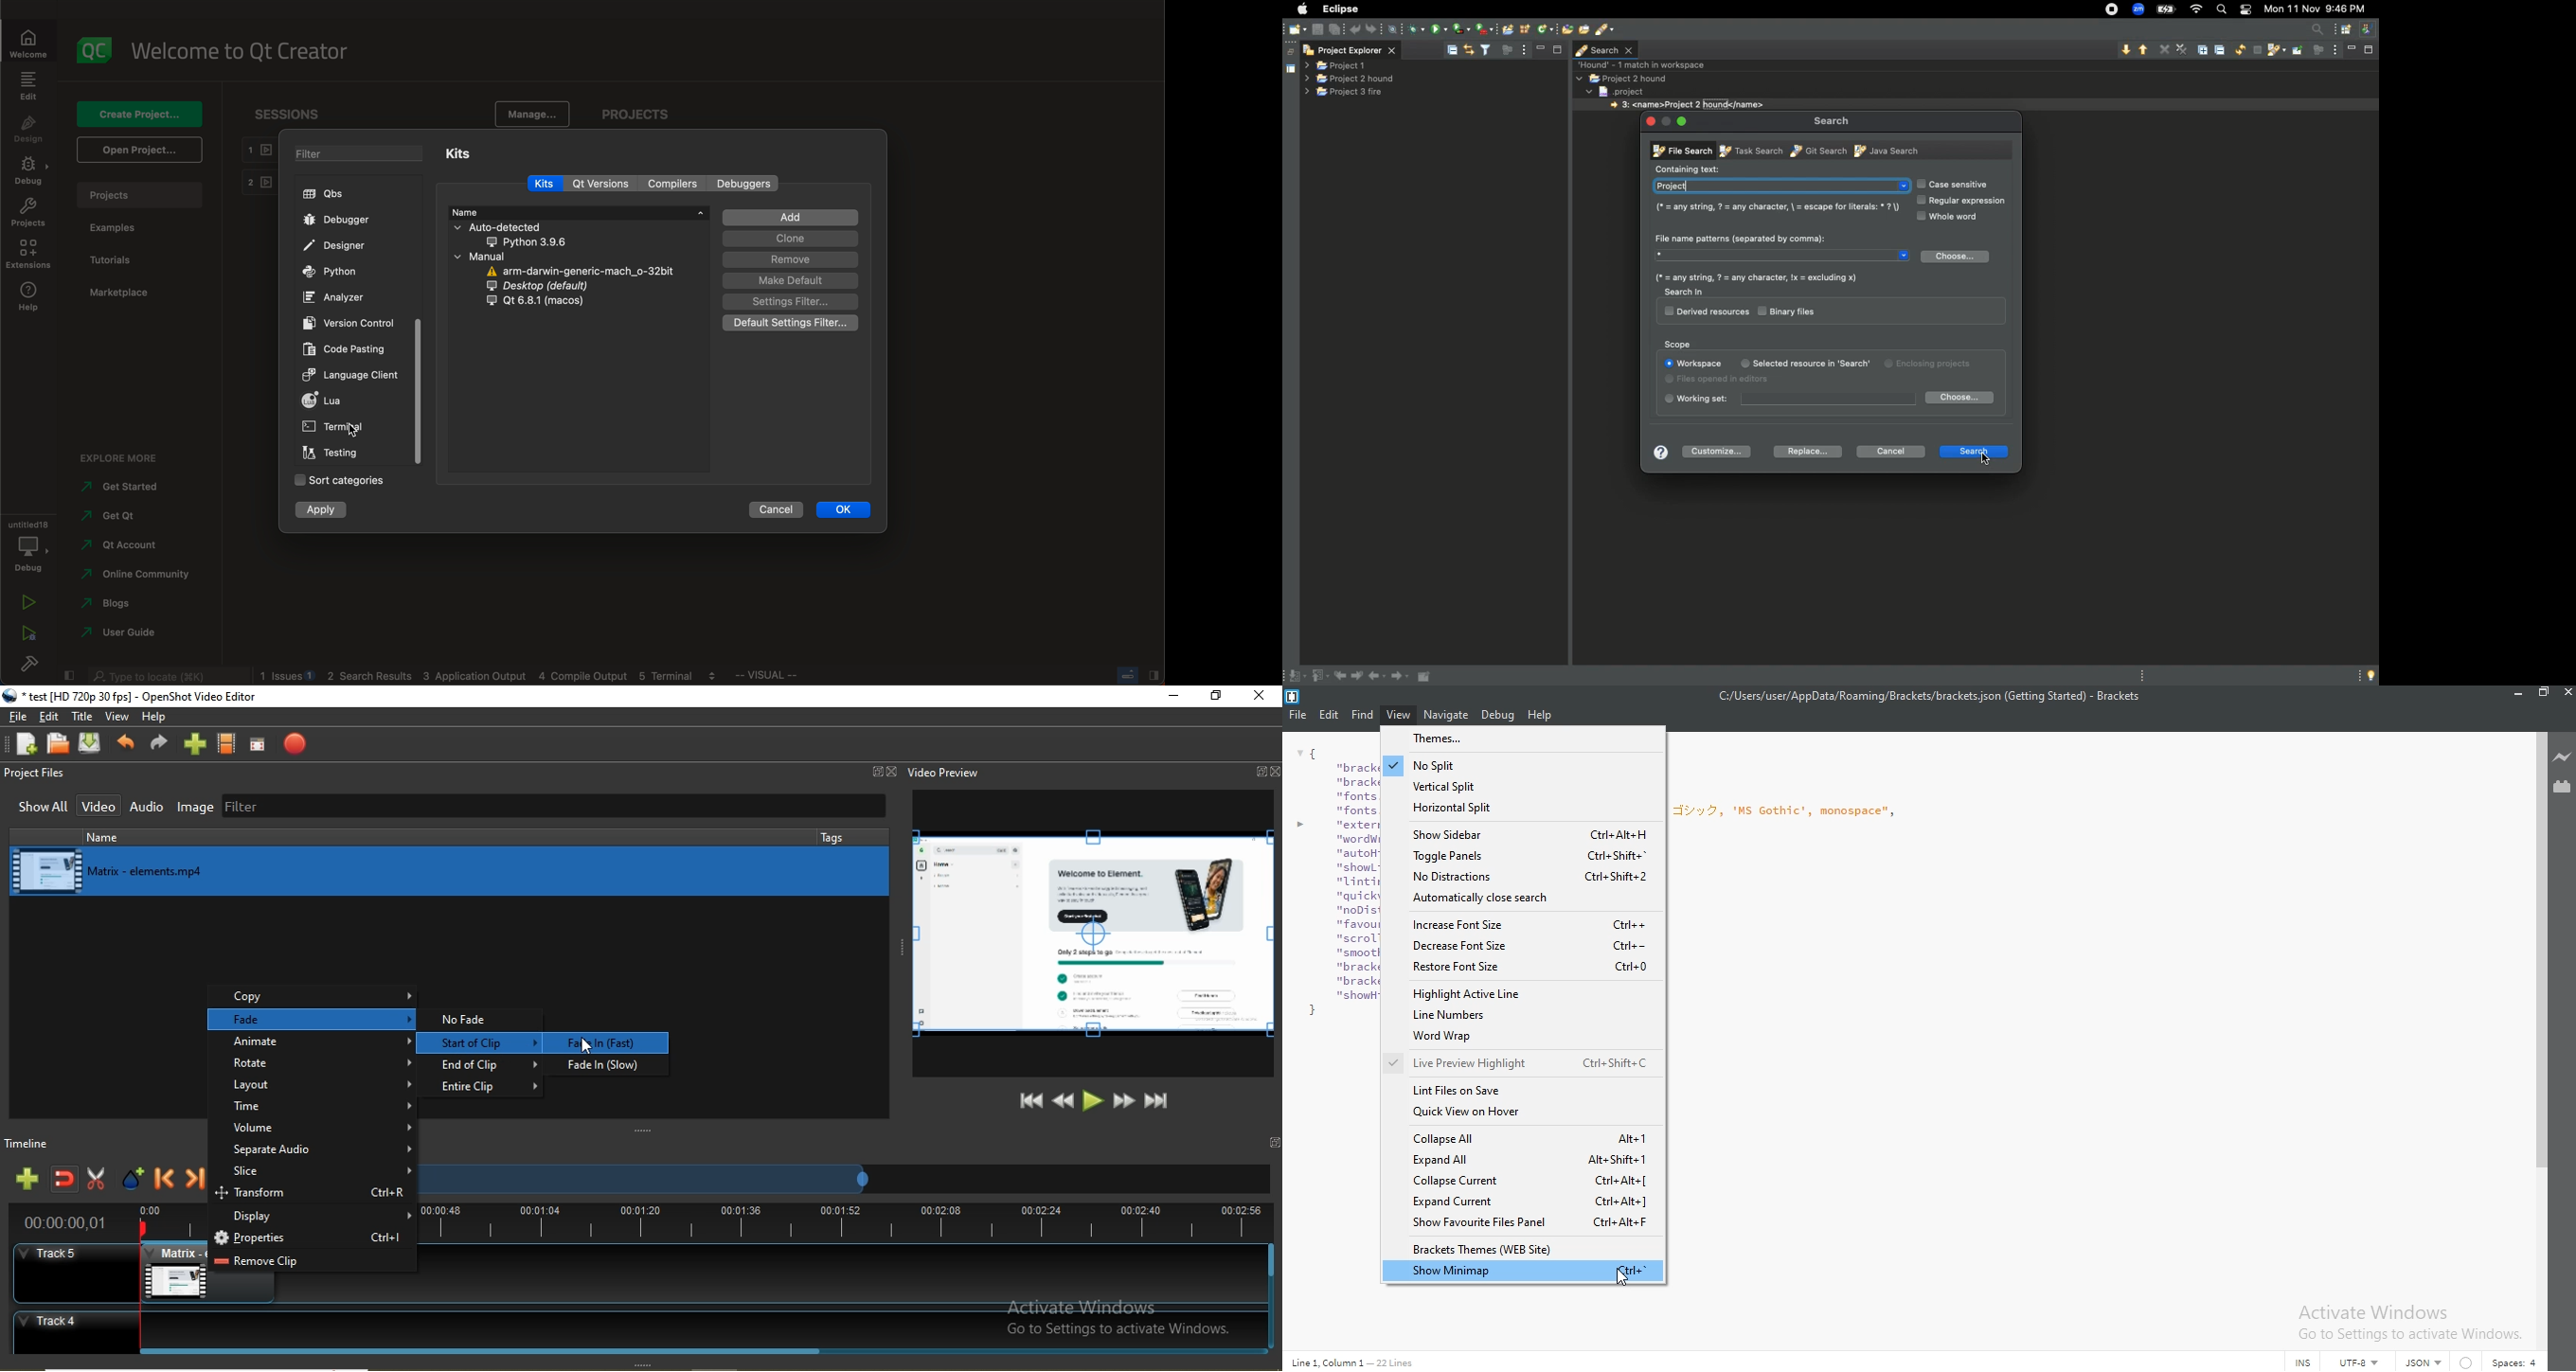 The width and height of the screenshot is (2576, 1372). What do you see at coordinates (248, 51) in the screenshot?
I see `welcome ` at bounding box center [248, 51].